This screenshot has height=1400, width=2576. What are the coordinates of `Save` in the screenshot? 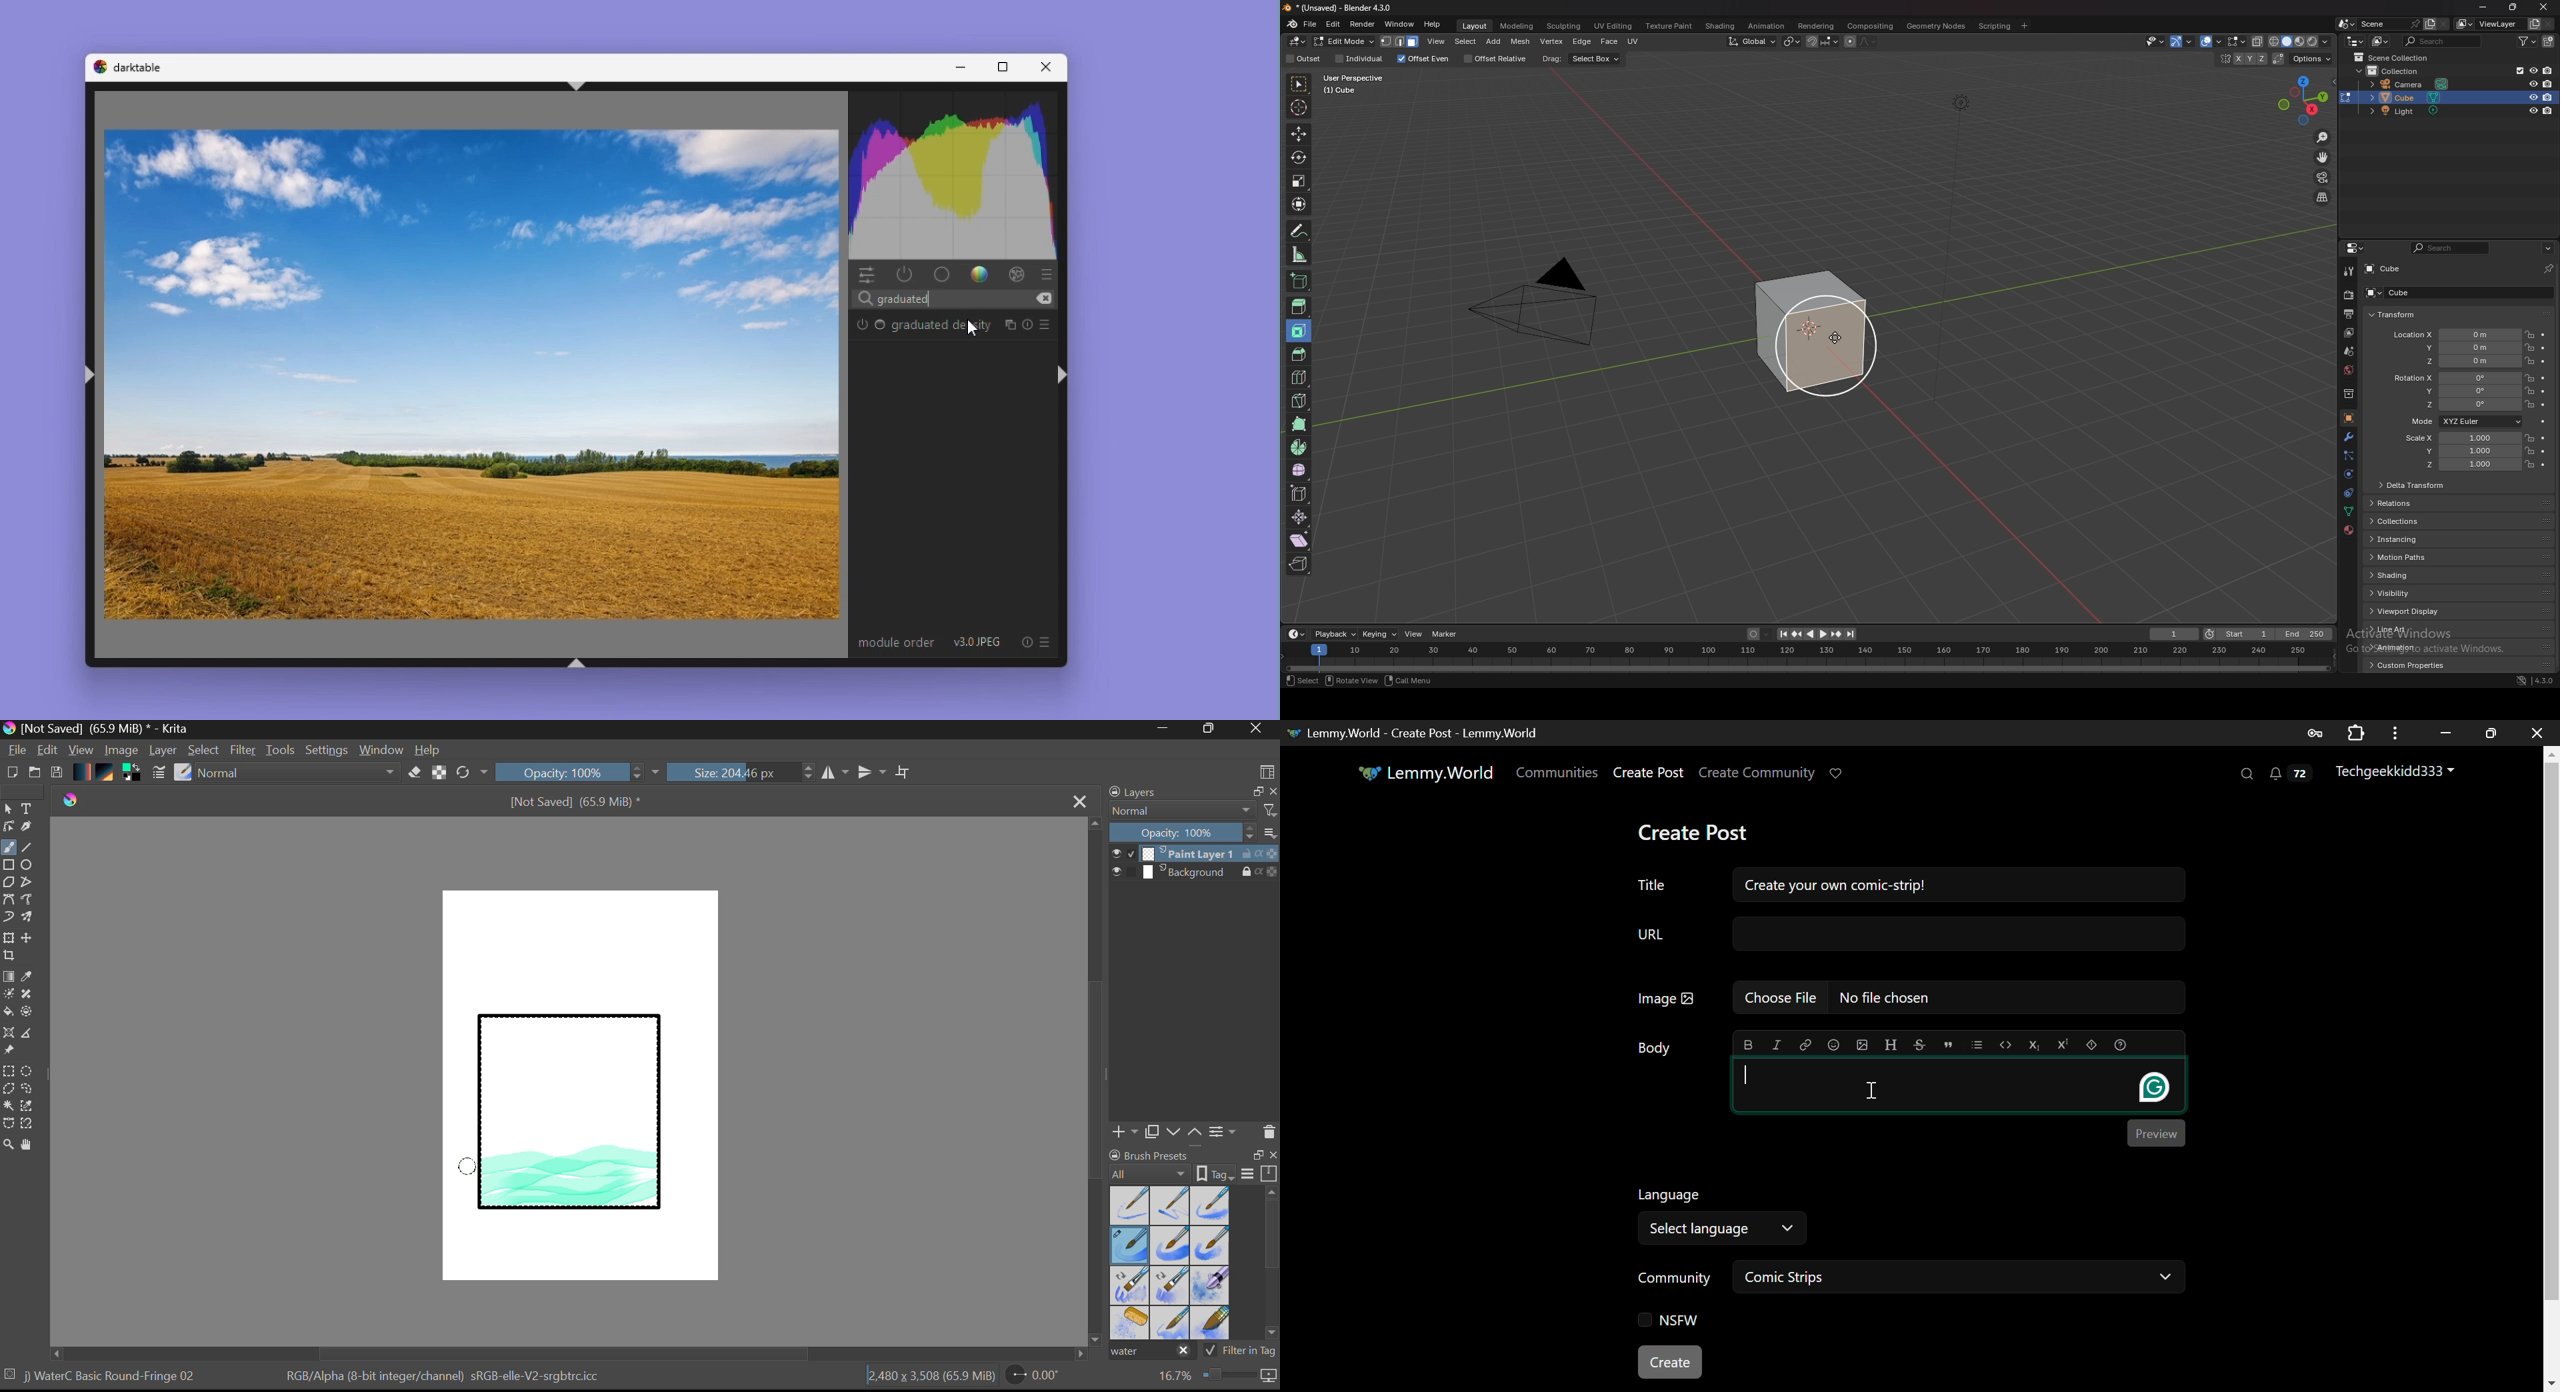 It's located at (56, 773).